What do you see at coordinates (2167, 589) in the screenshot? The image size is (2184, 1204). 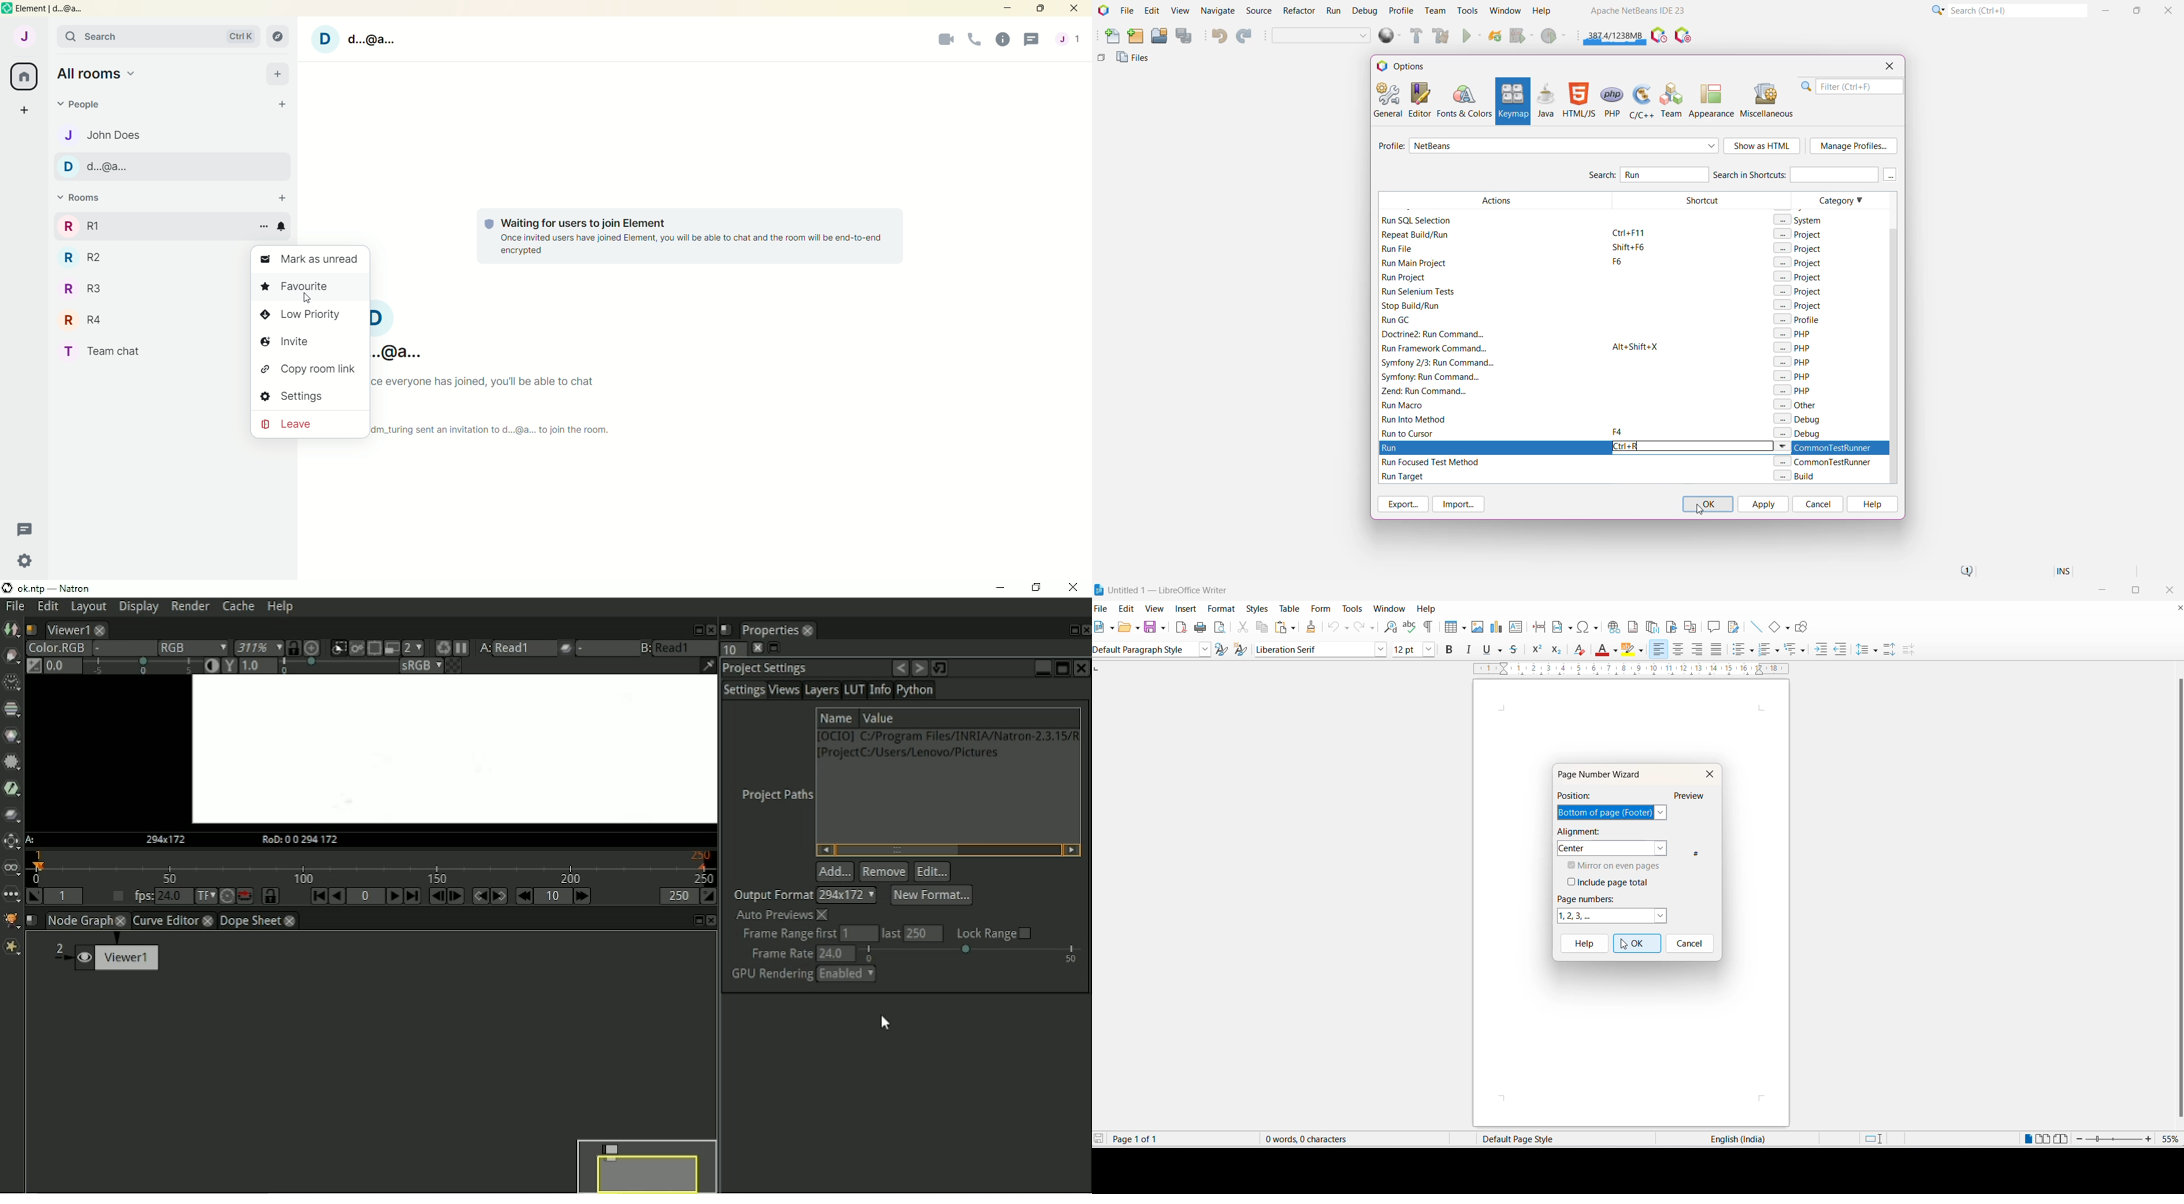 I see `close` at bounding box center [2167, 589].